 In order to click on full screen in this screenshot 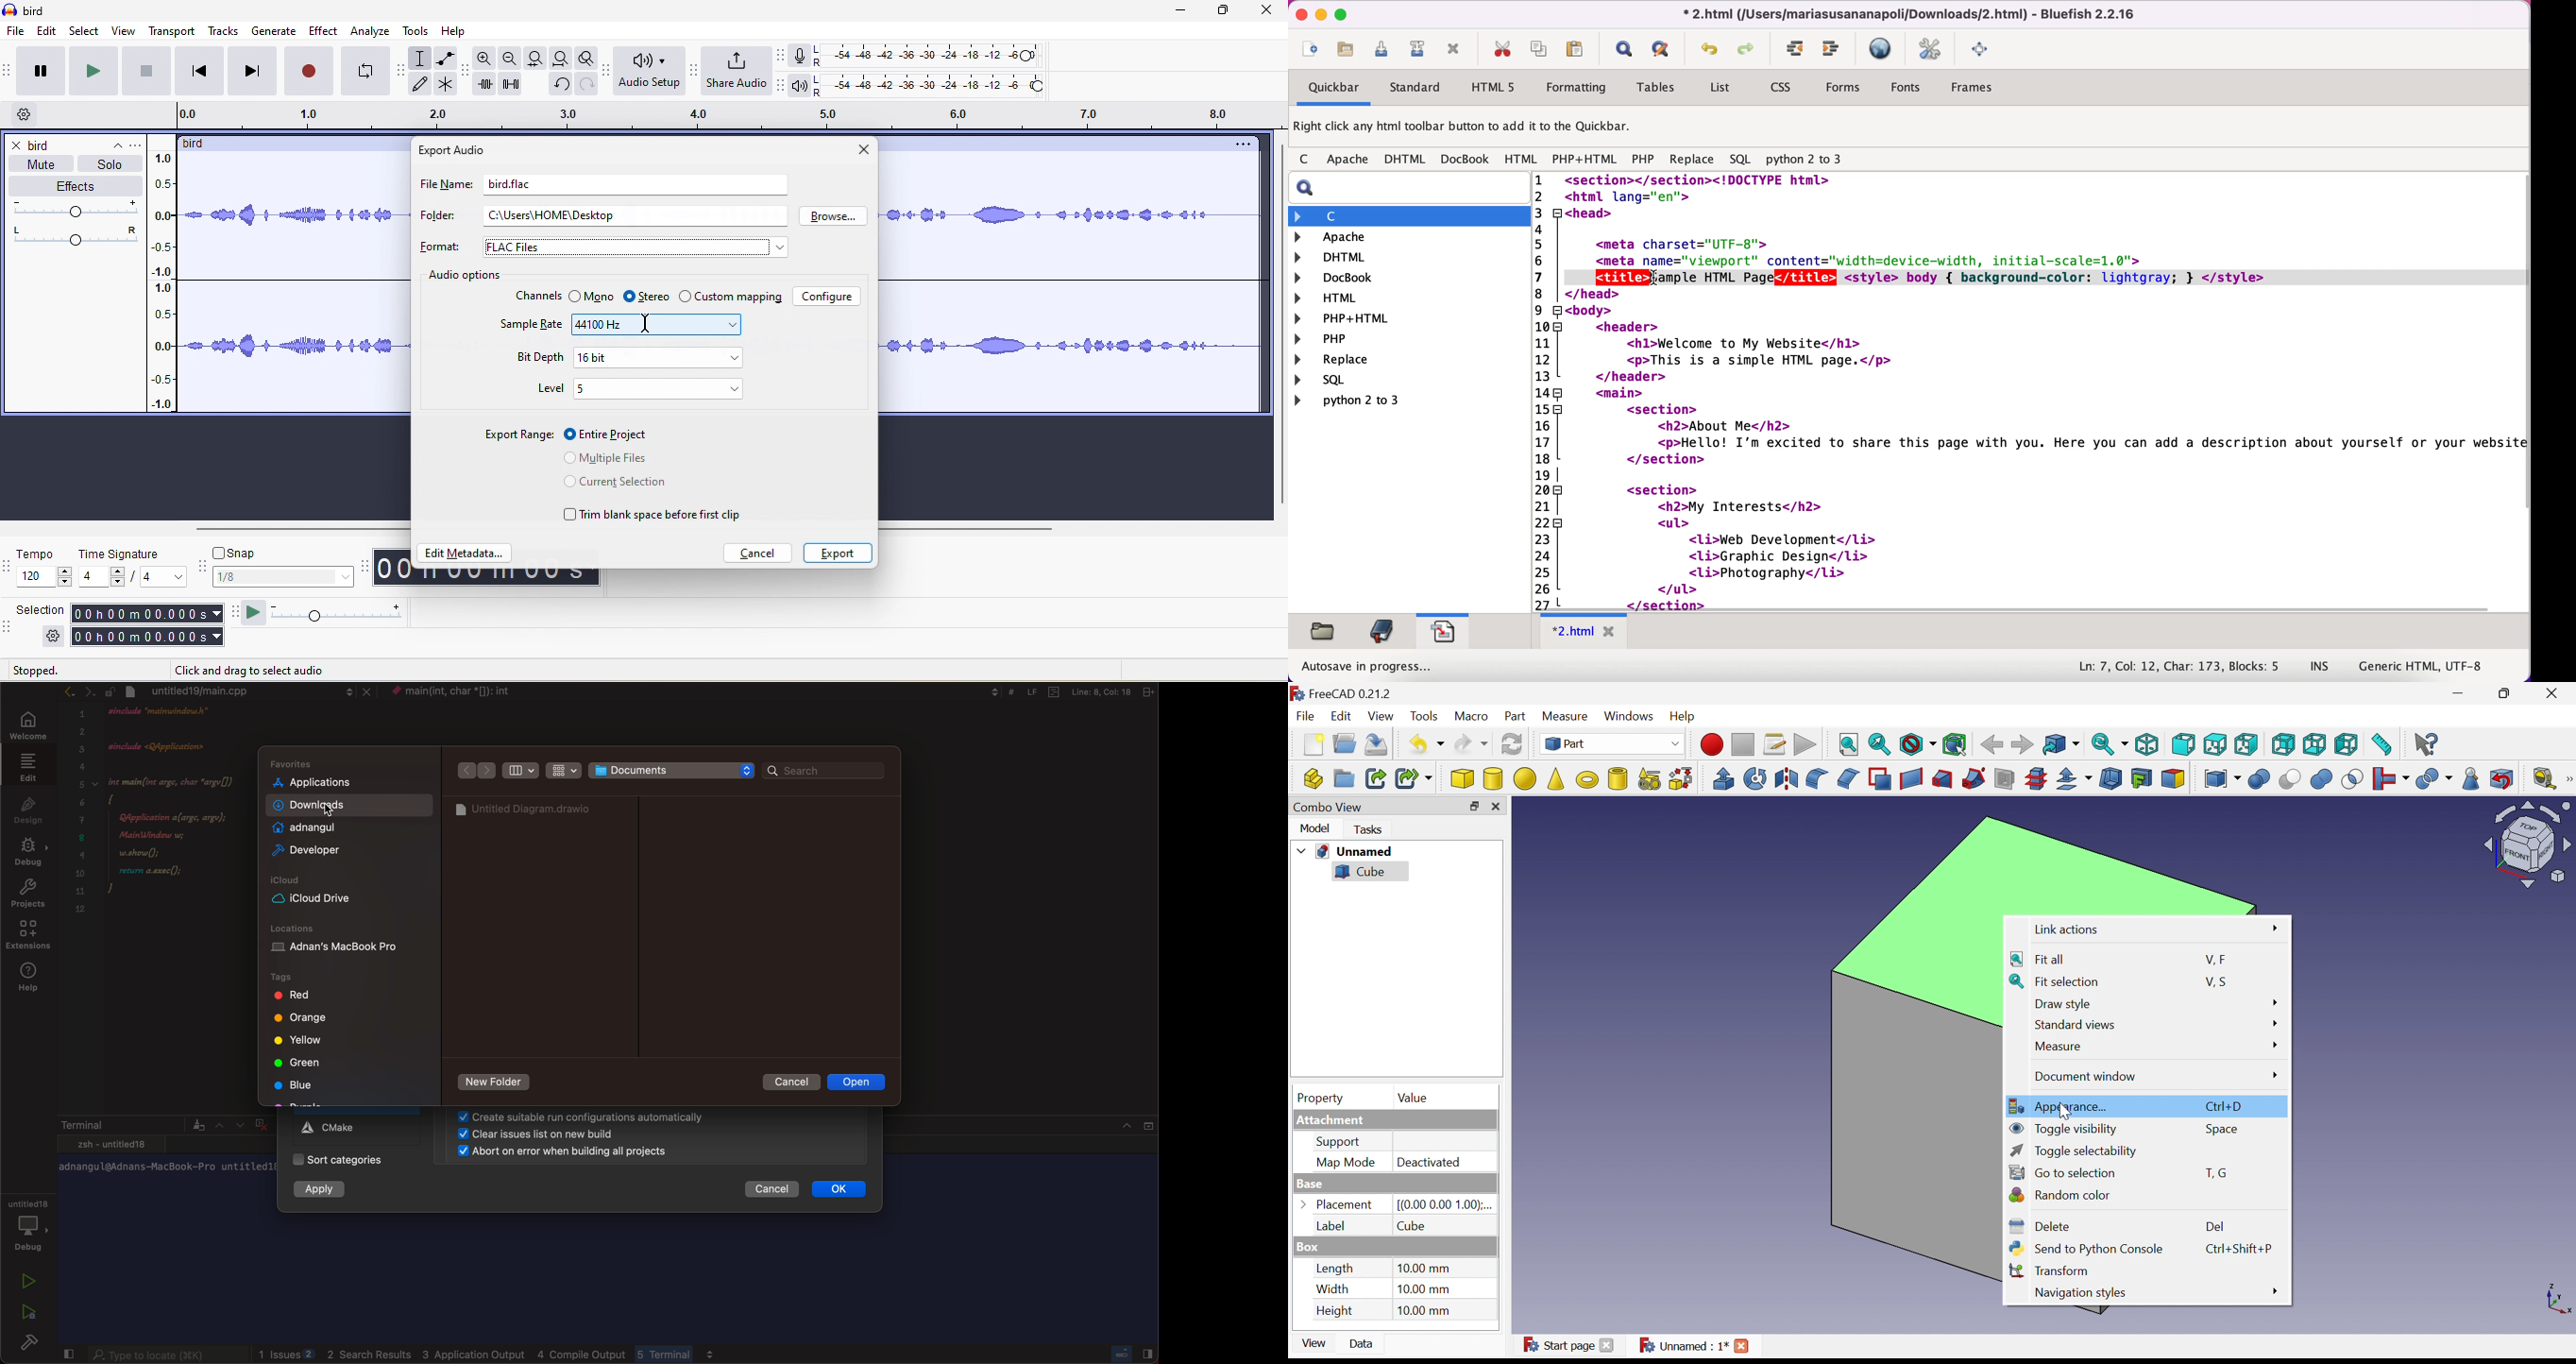, I will do `click(1982, 48)`.